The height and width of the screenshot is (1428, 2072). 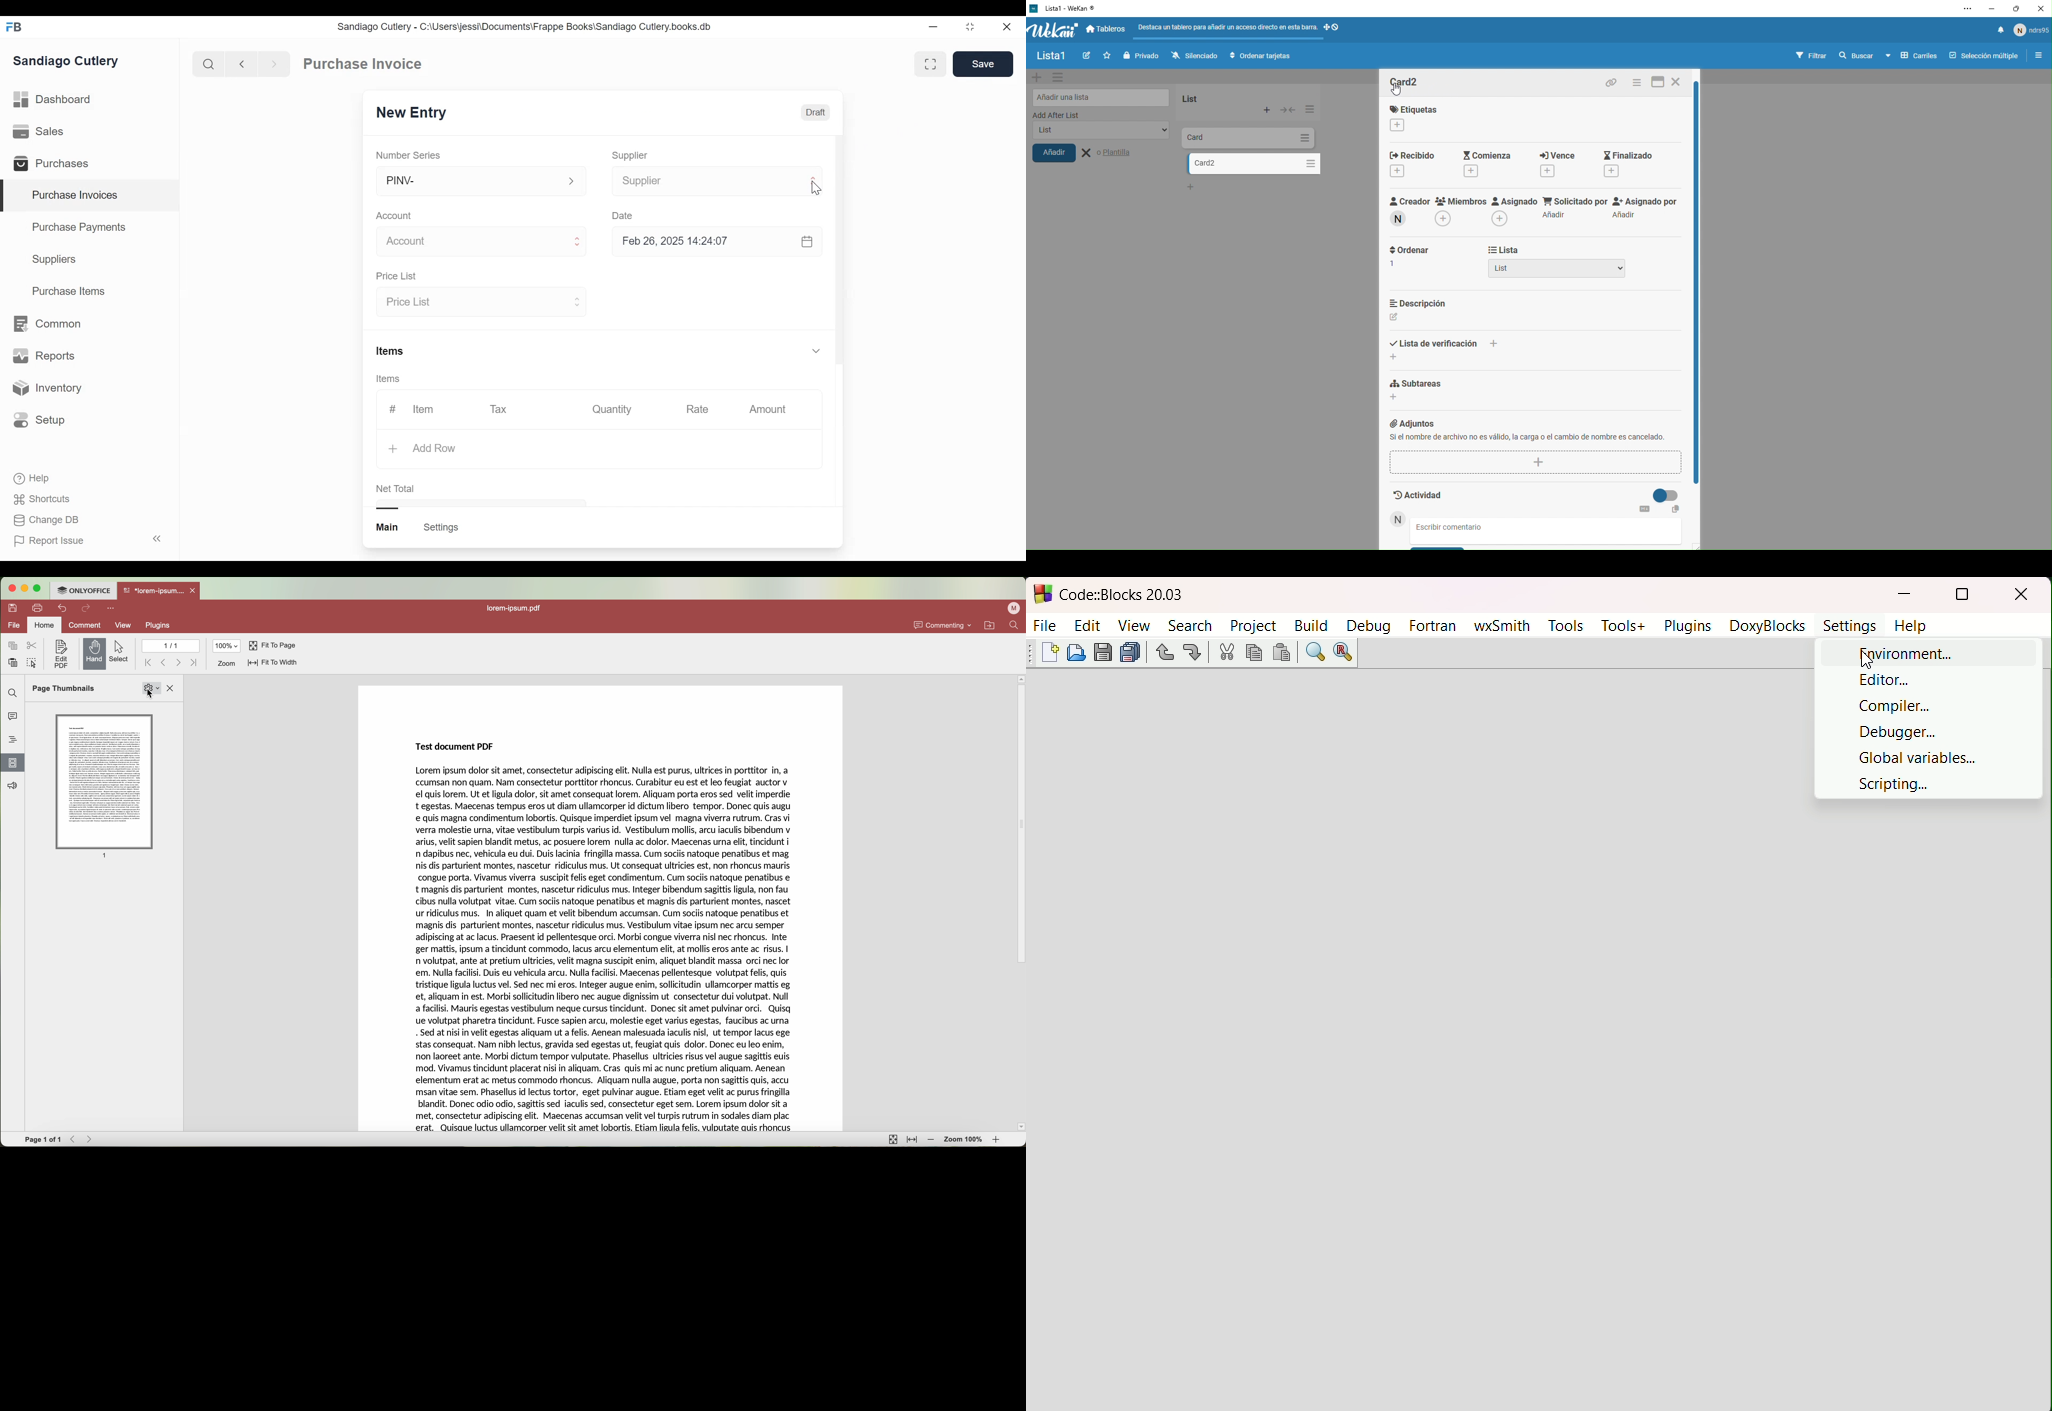 What do you see at coordinates (409, 155) in the screenshot?
I see `Number Series` at bounding box center [409, 155].